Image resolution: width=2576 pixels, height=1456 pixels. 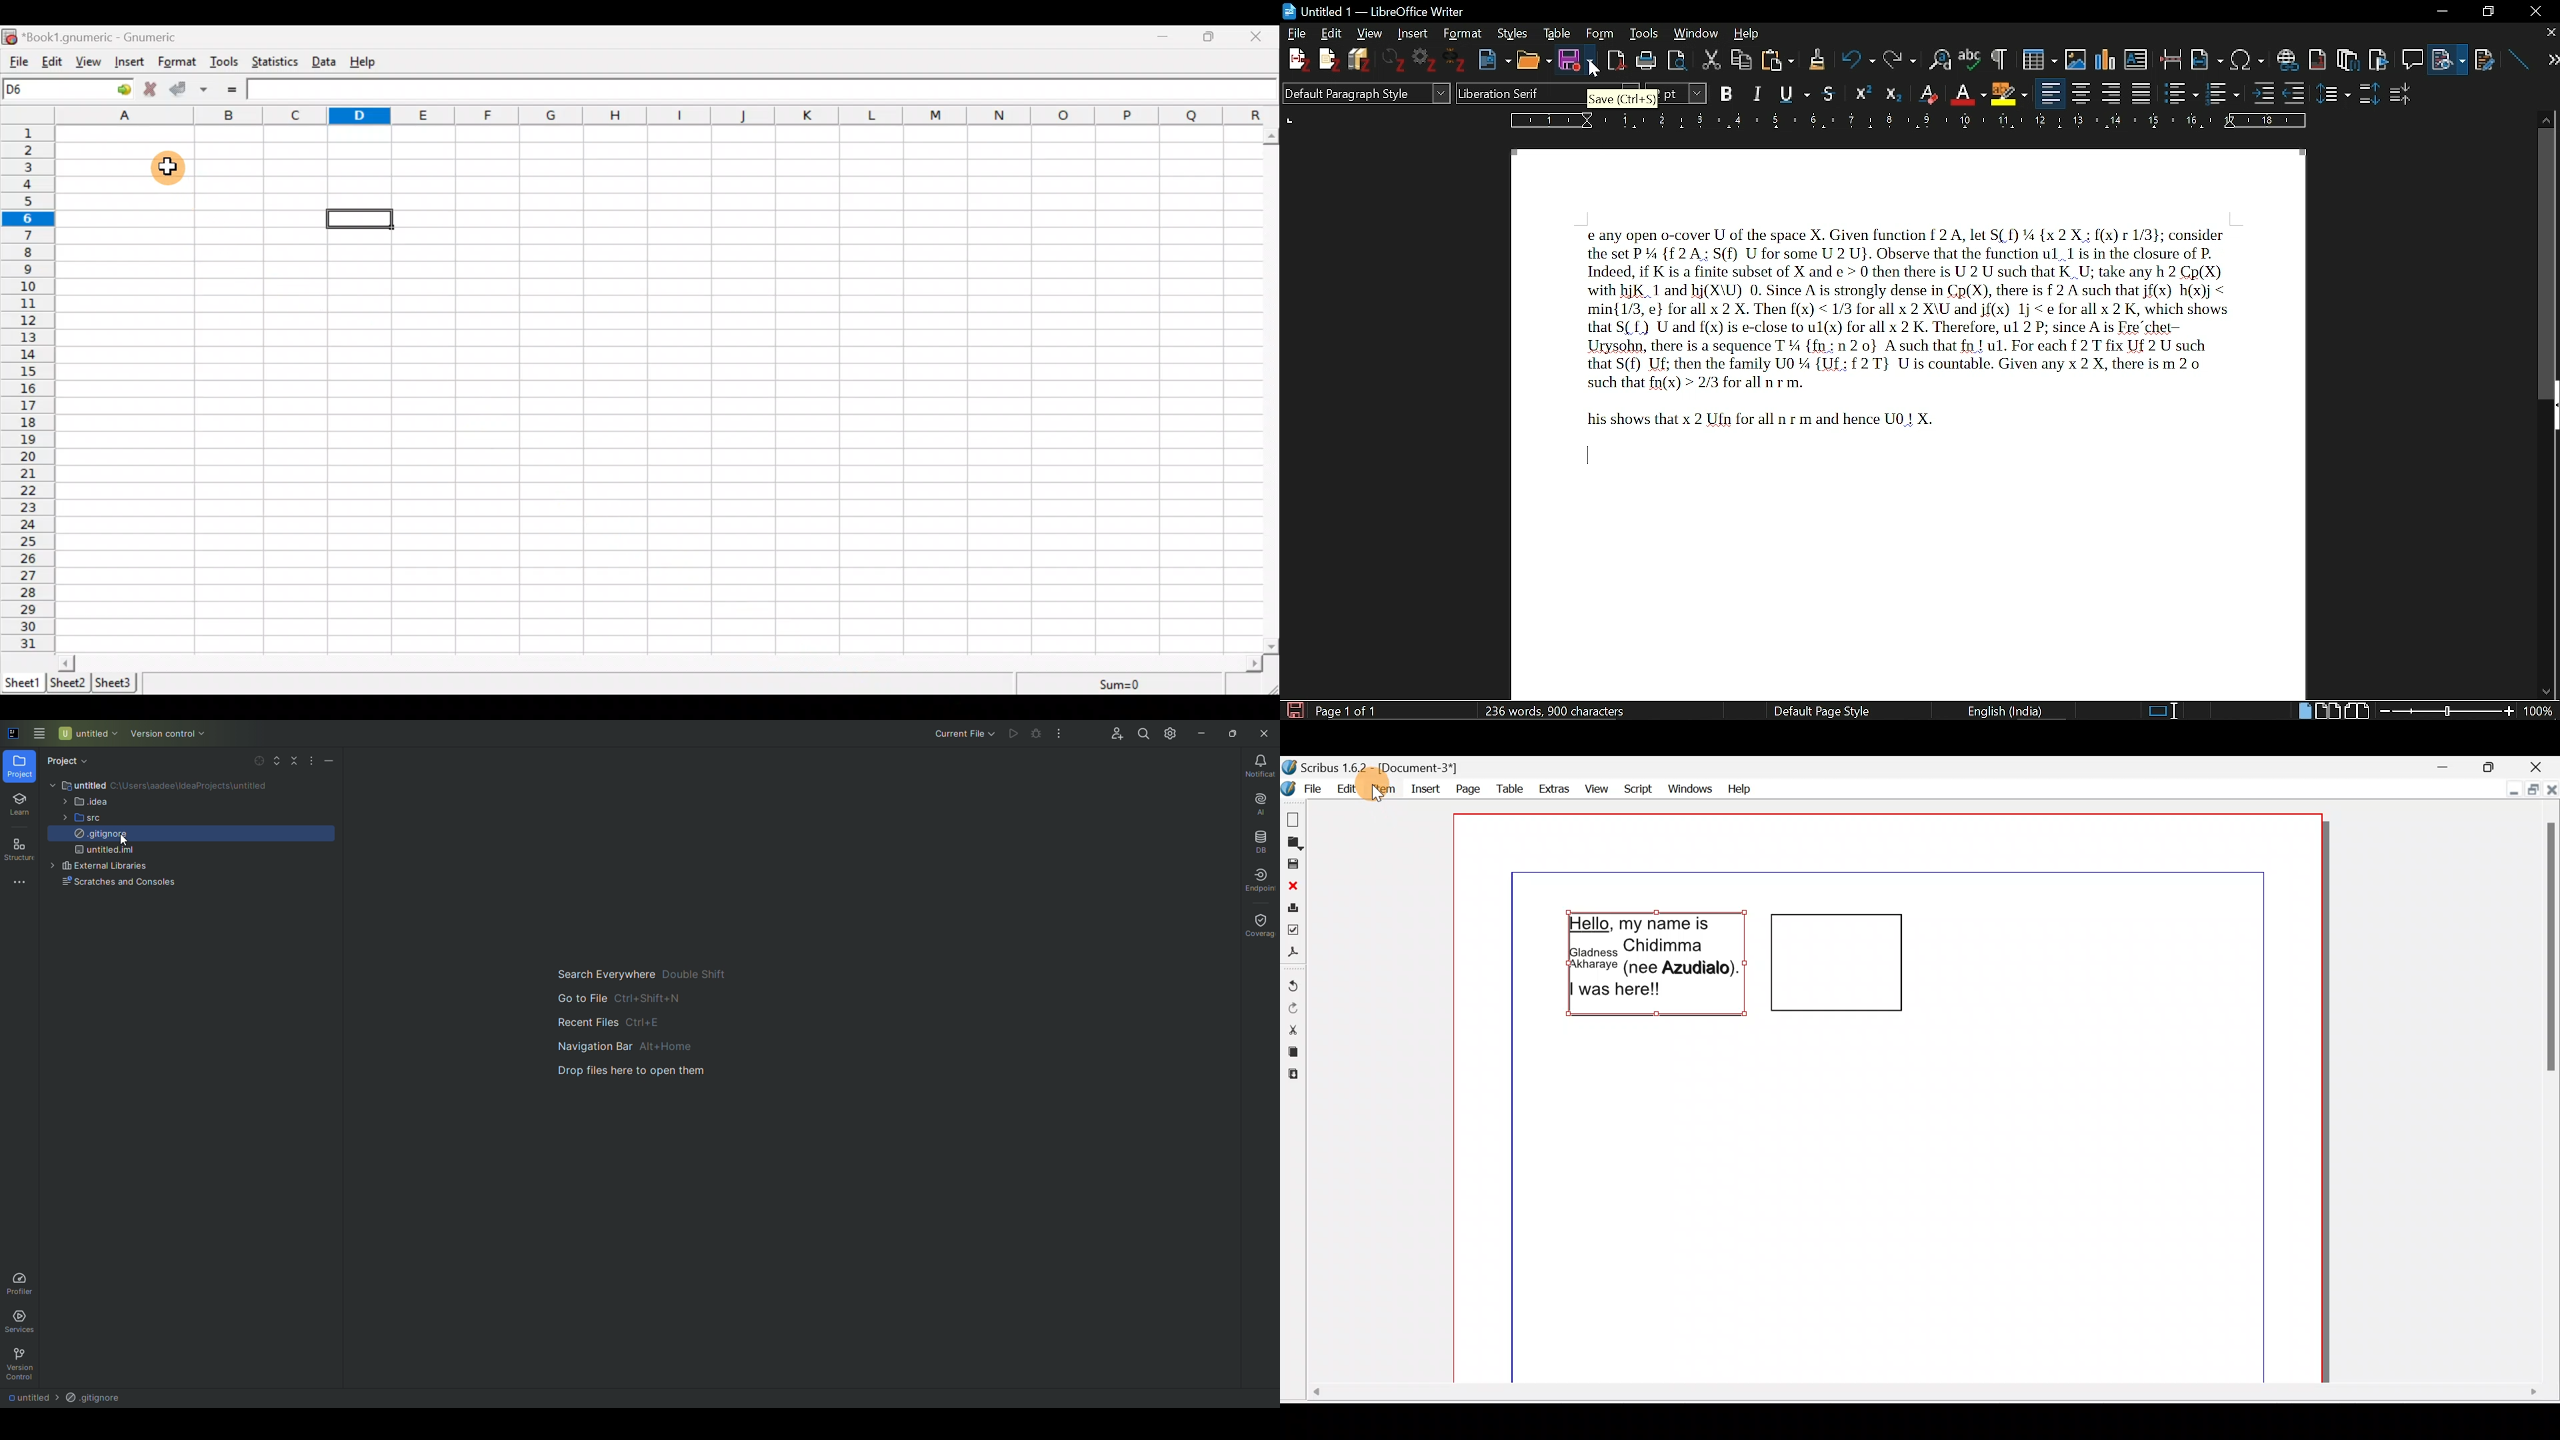 I want to click on Maximise, so click(x=2530, y=789).